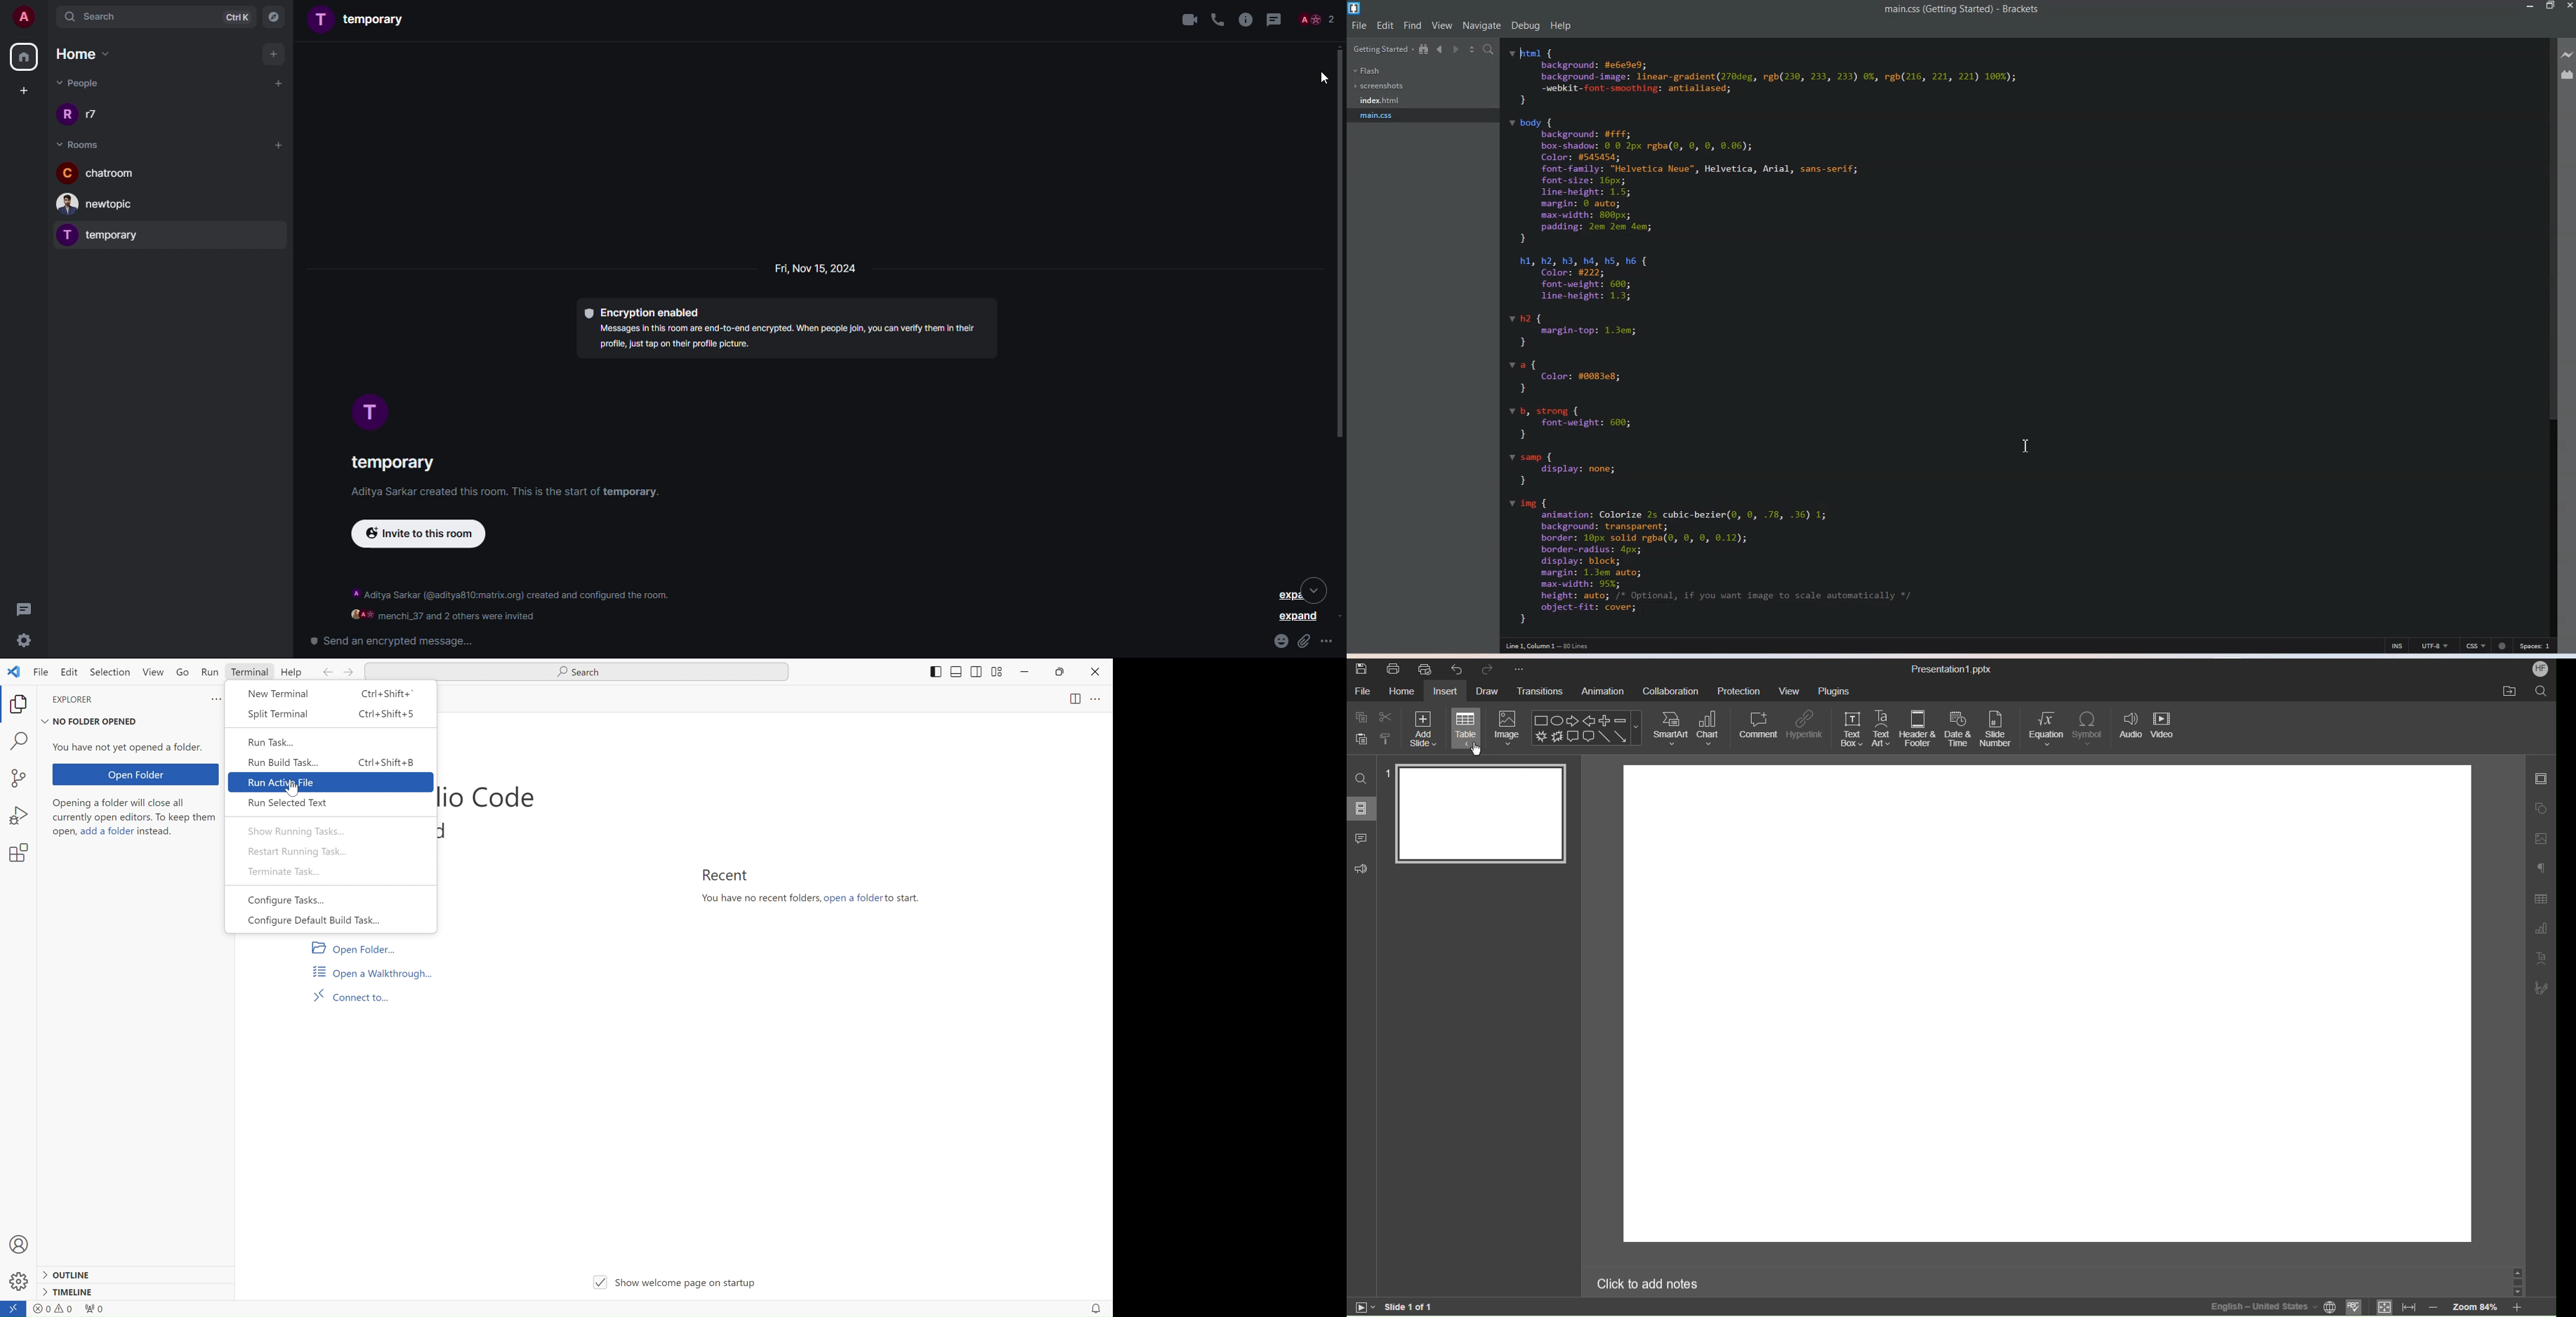 This screenshot has width=2576, height=1344. What do you see at coordinates (22, 16) in the screenshot?
I see `account` at bounding box center [22, 16].